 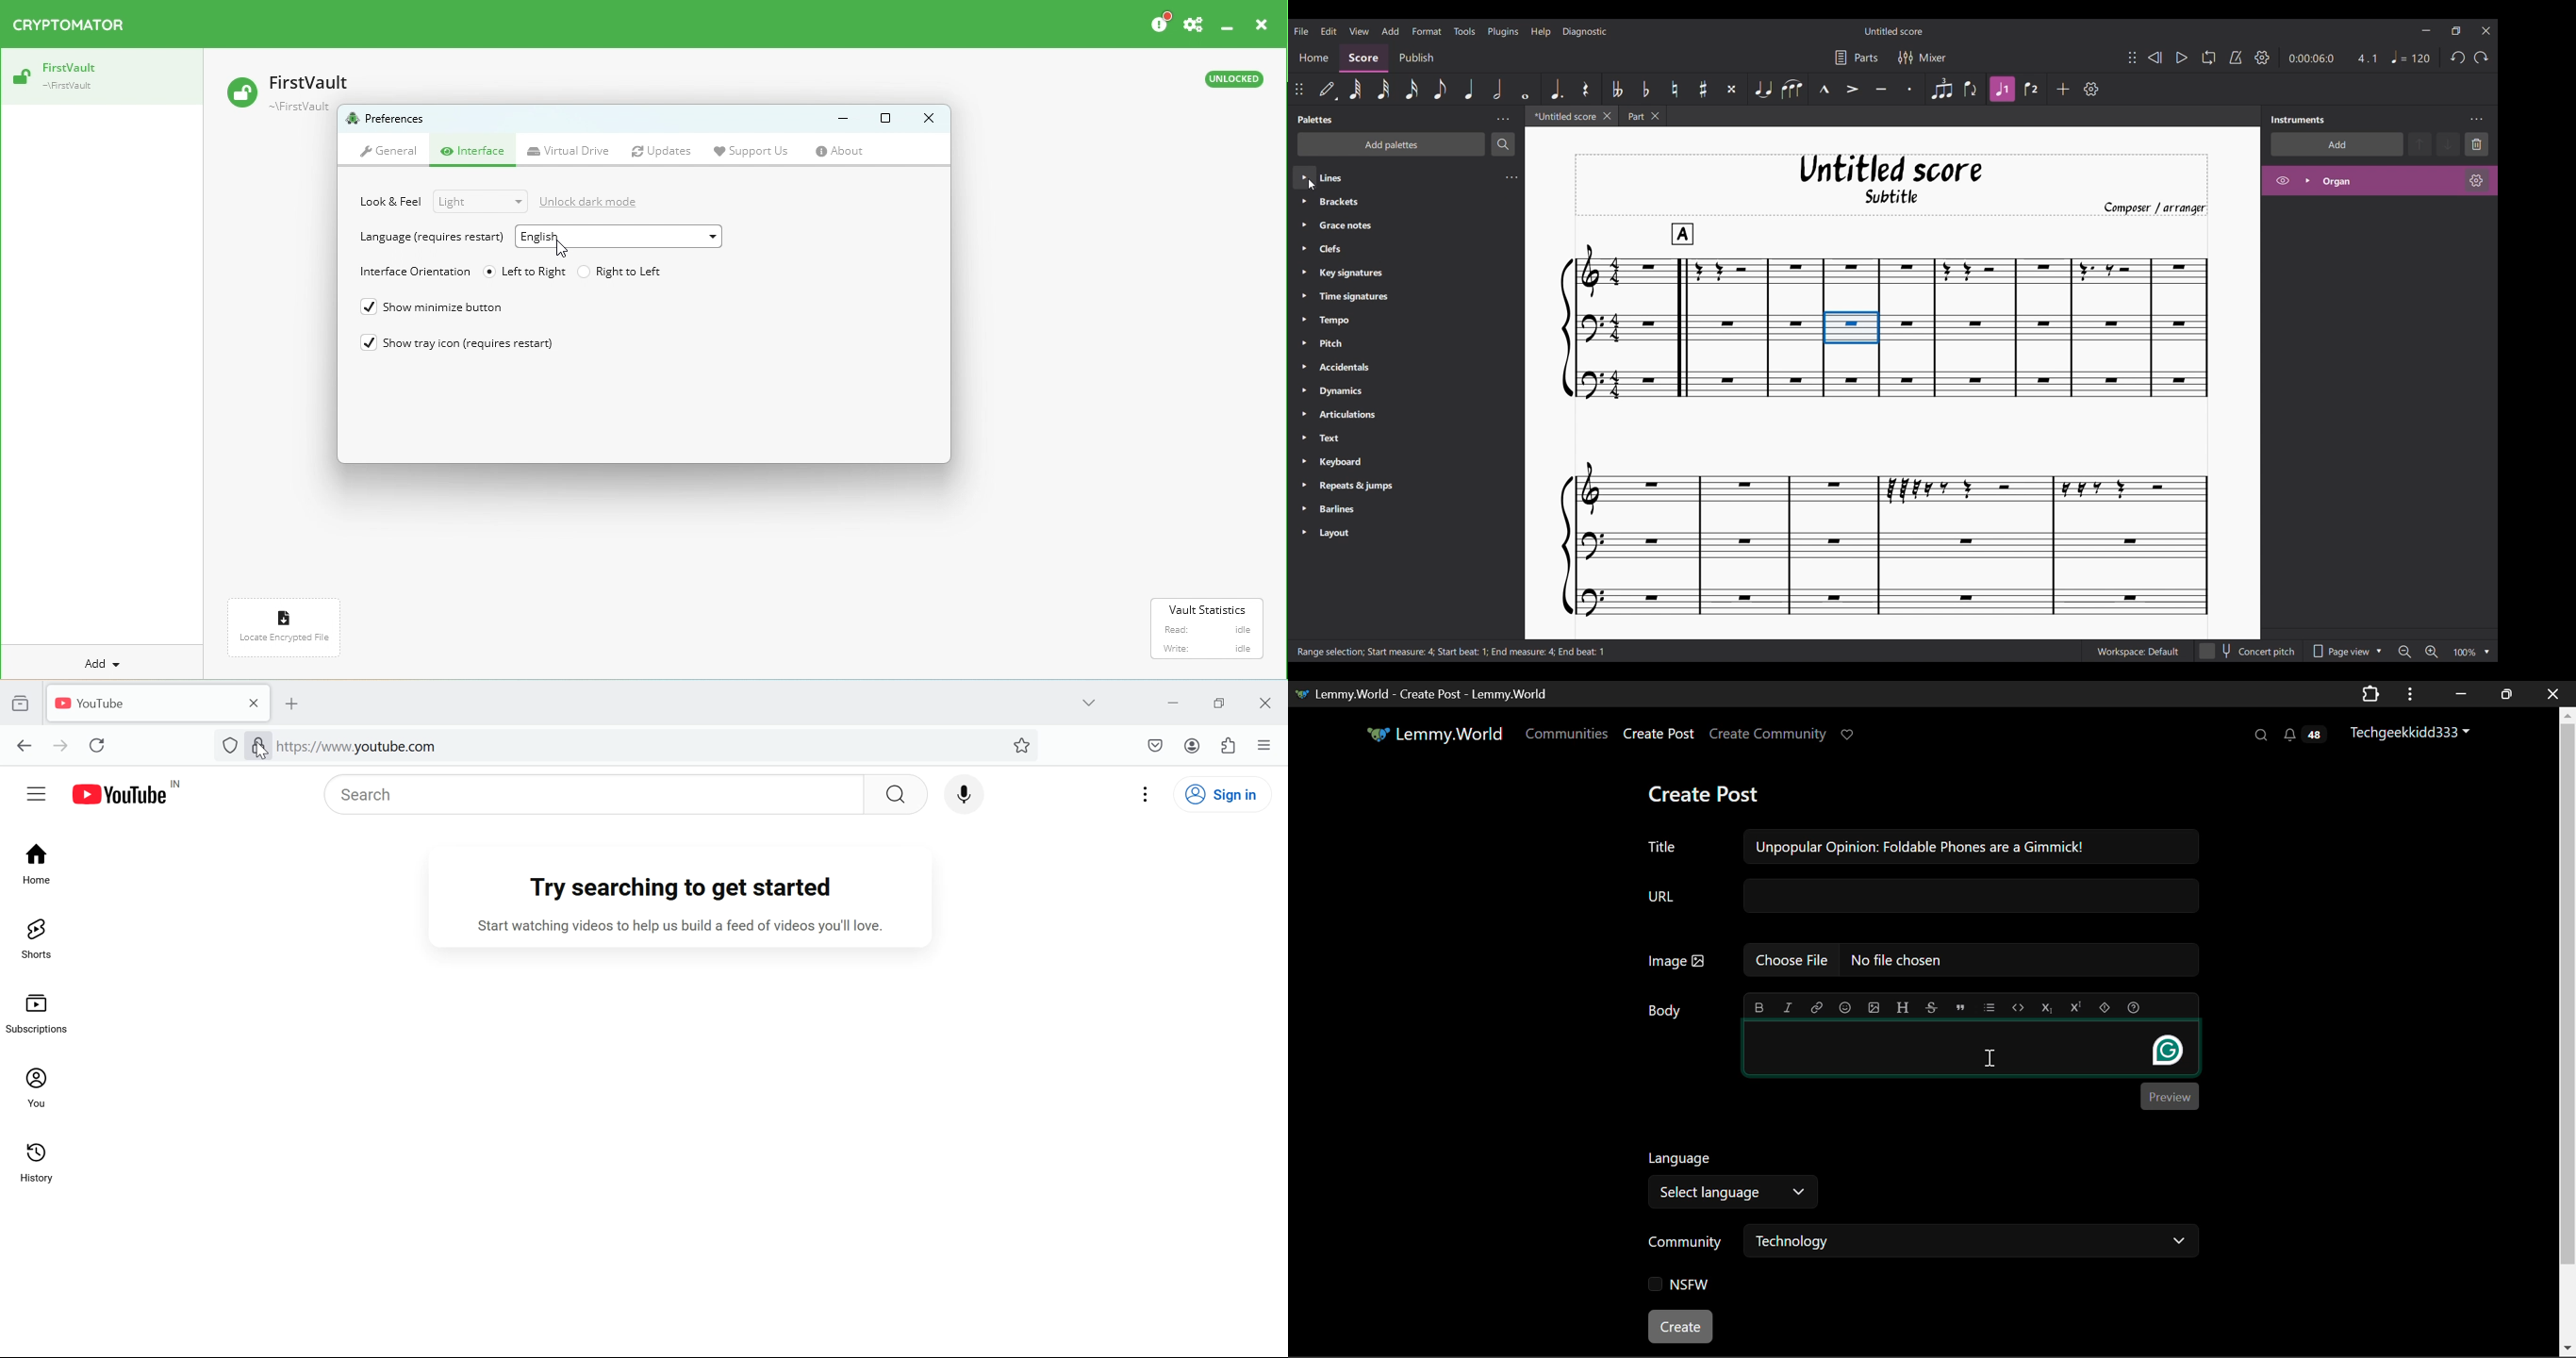 I want to click on Search field, so click(x=588, y=794).